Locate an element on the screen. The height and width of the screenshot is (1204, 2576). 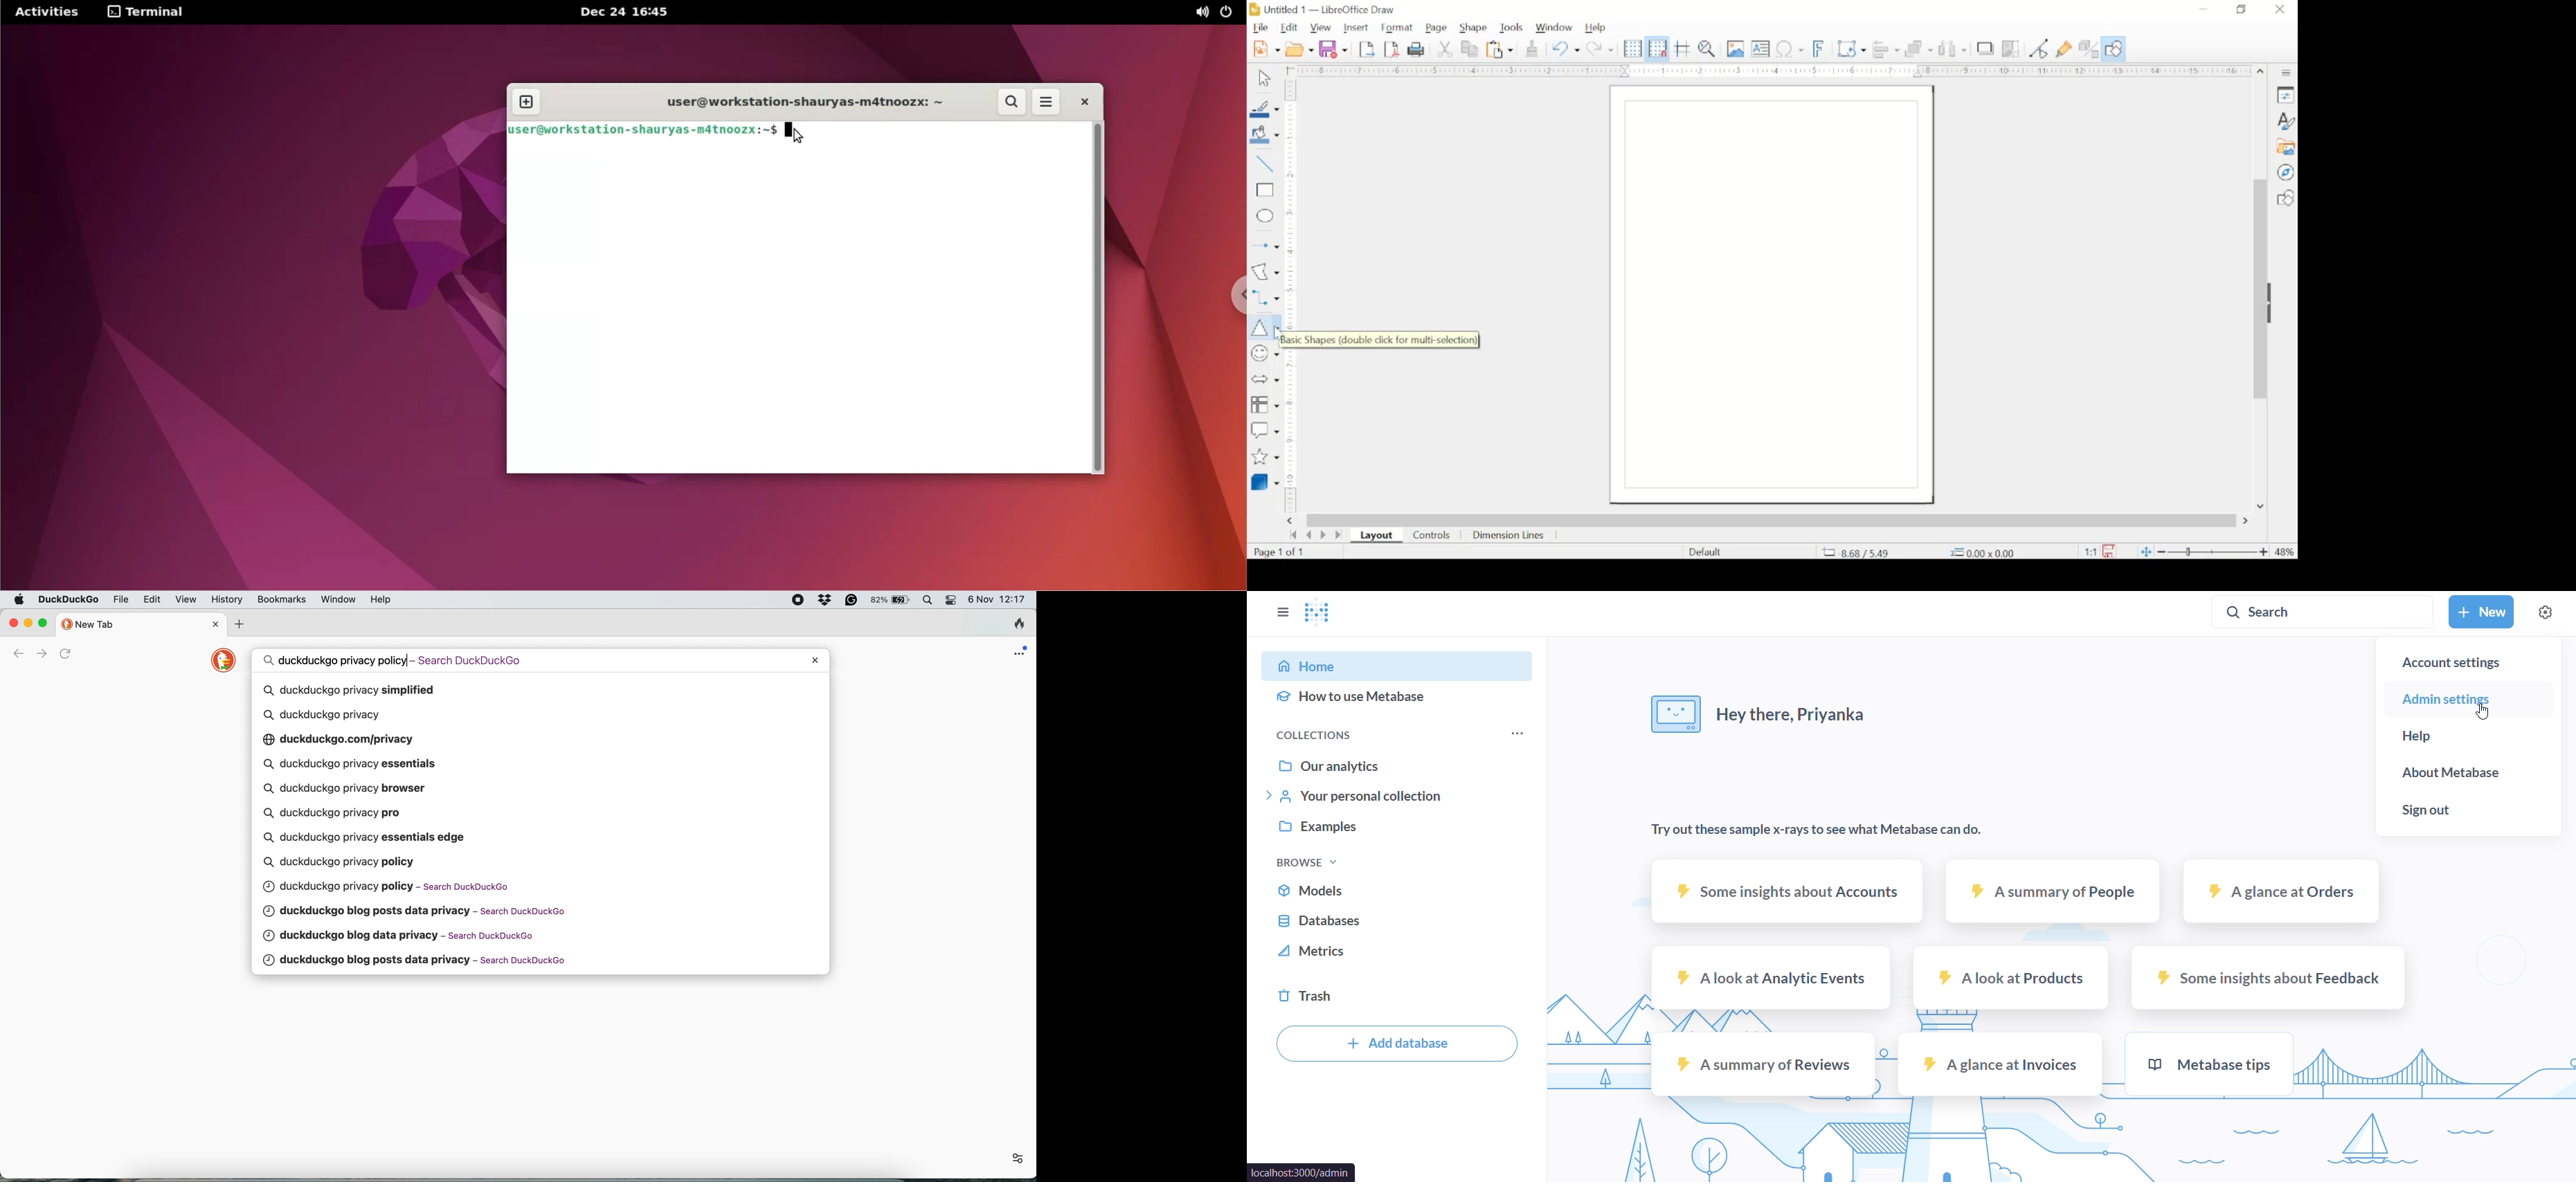
blank canvas is located at coordinates (1771, 295).